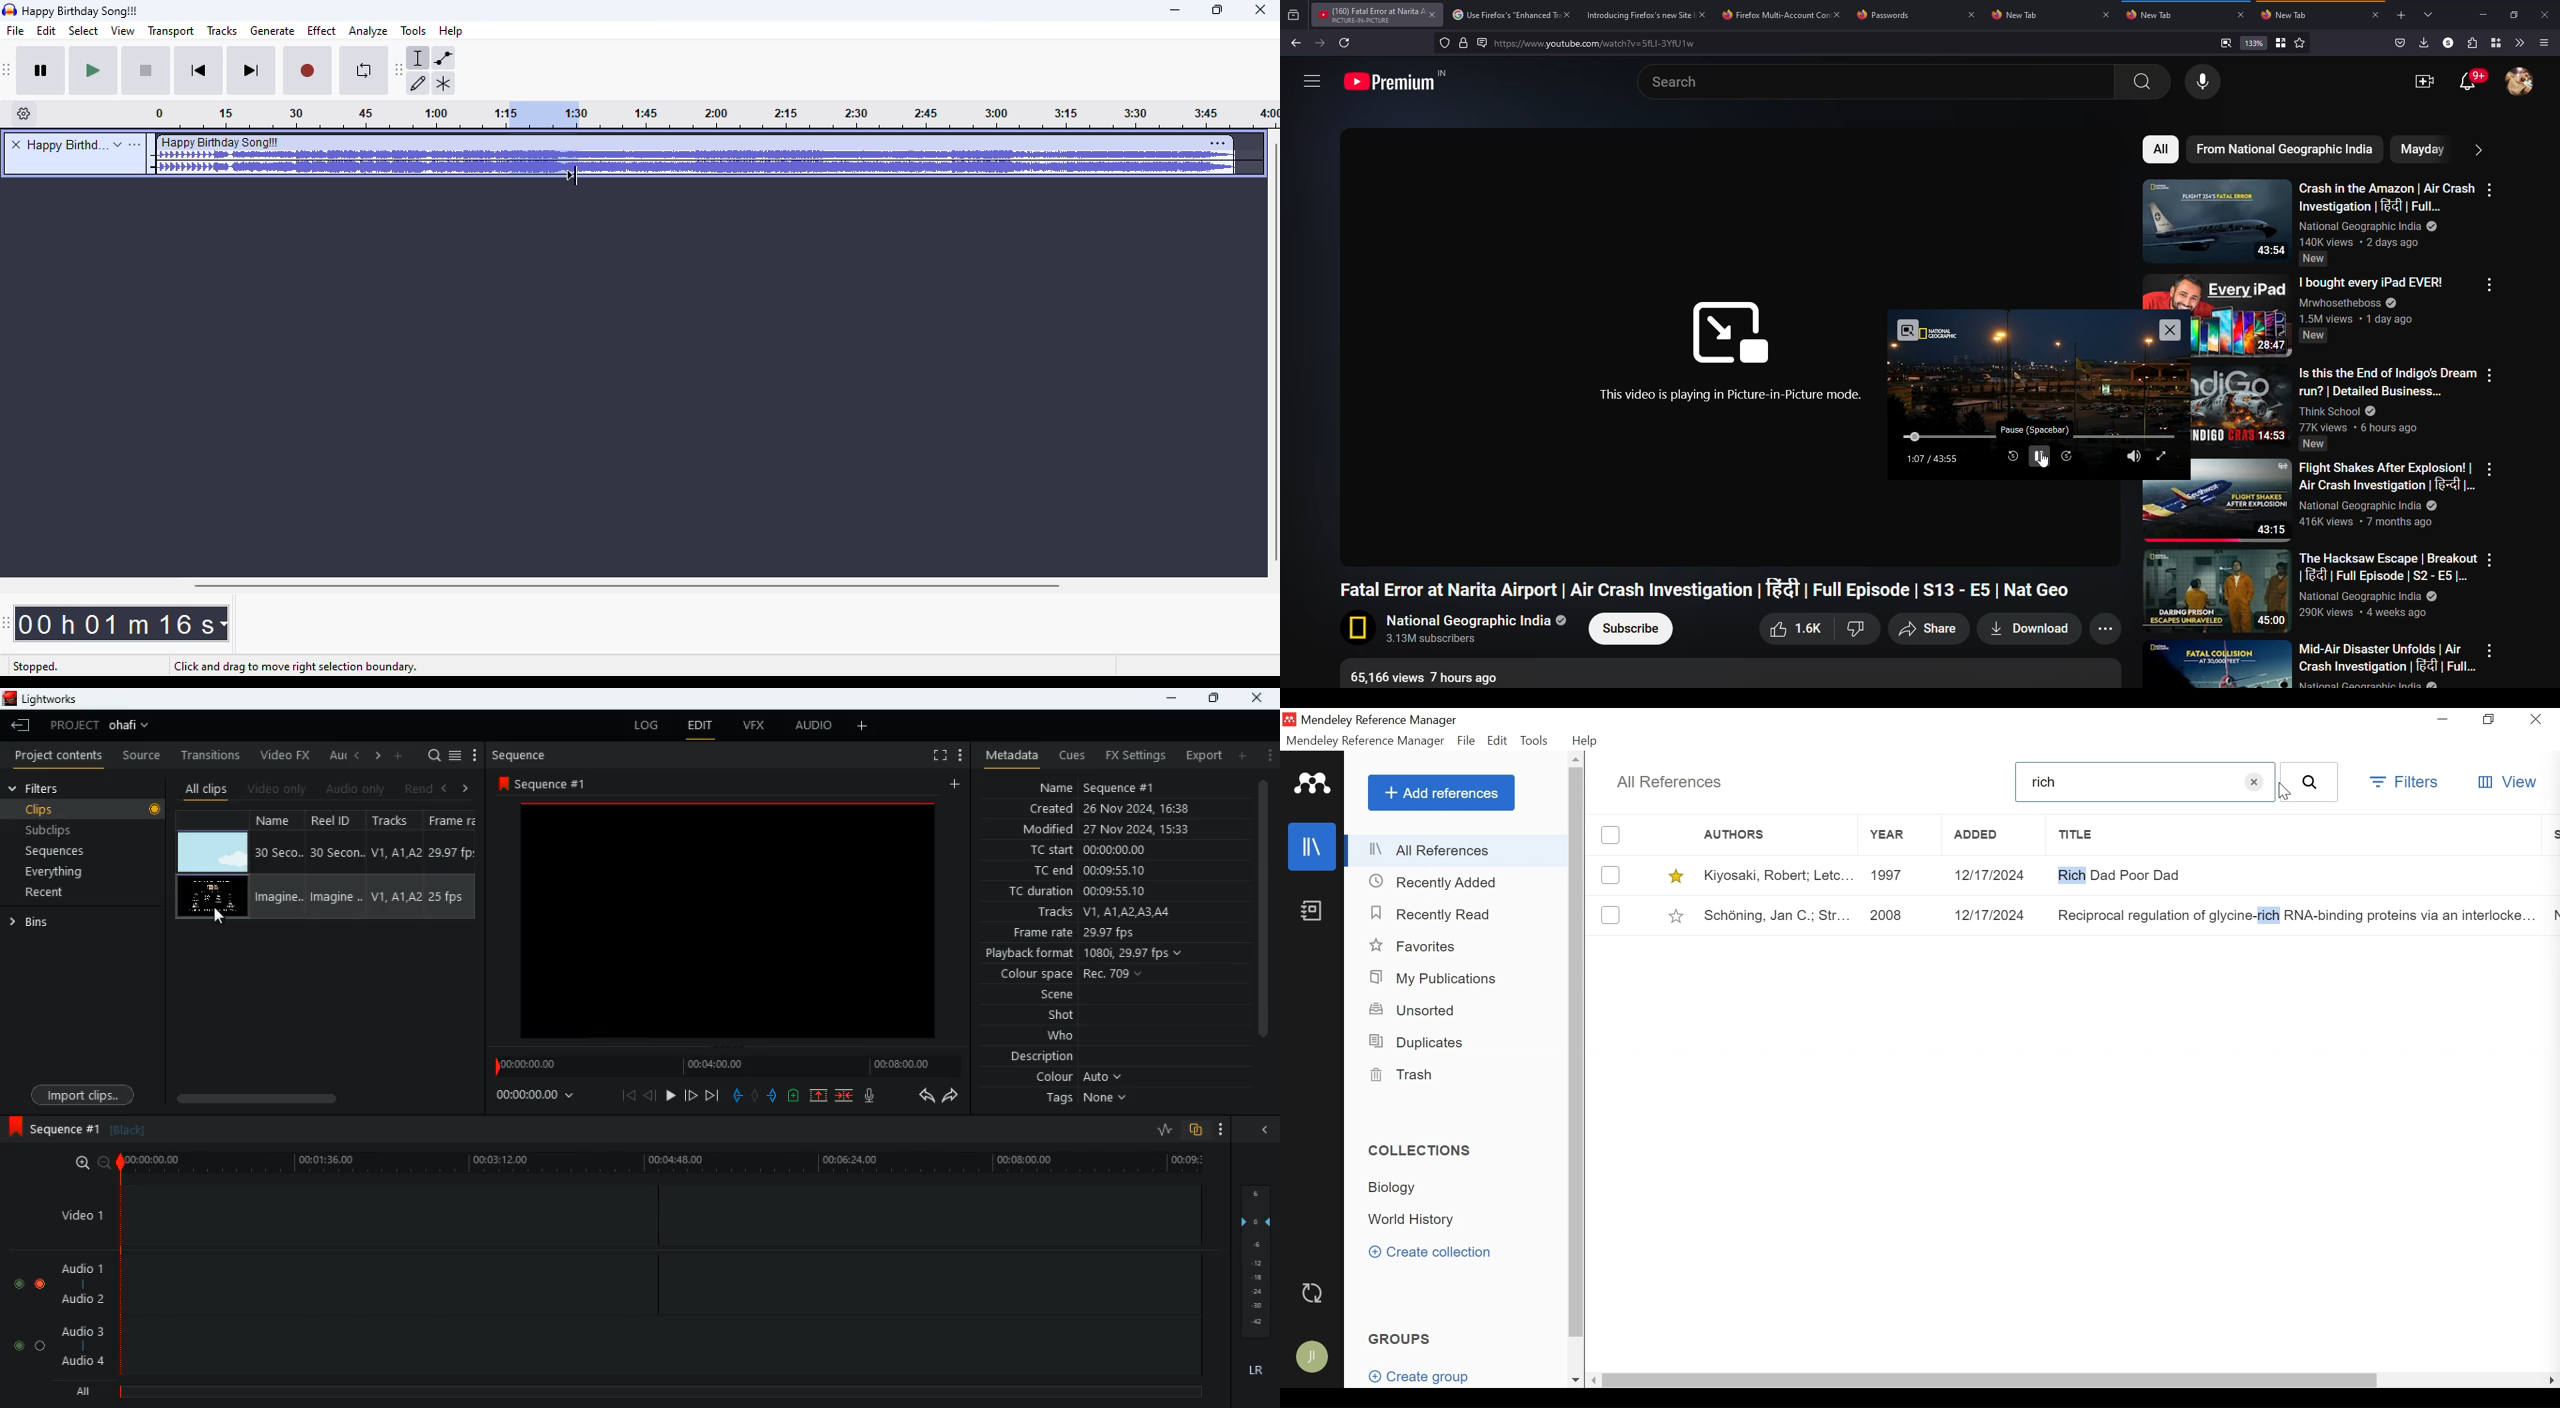  What do you see at coordinates (874, 1098) in the screenshot?
I see `mic` at bounding box center [874, 1098].